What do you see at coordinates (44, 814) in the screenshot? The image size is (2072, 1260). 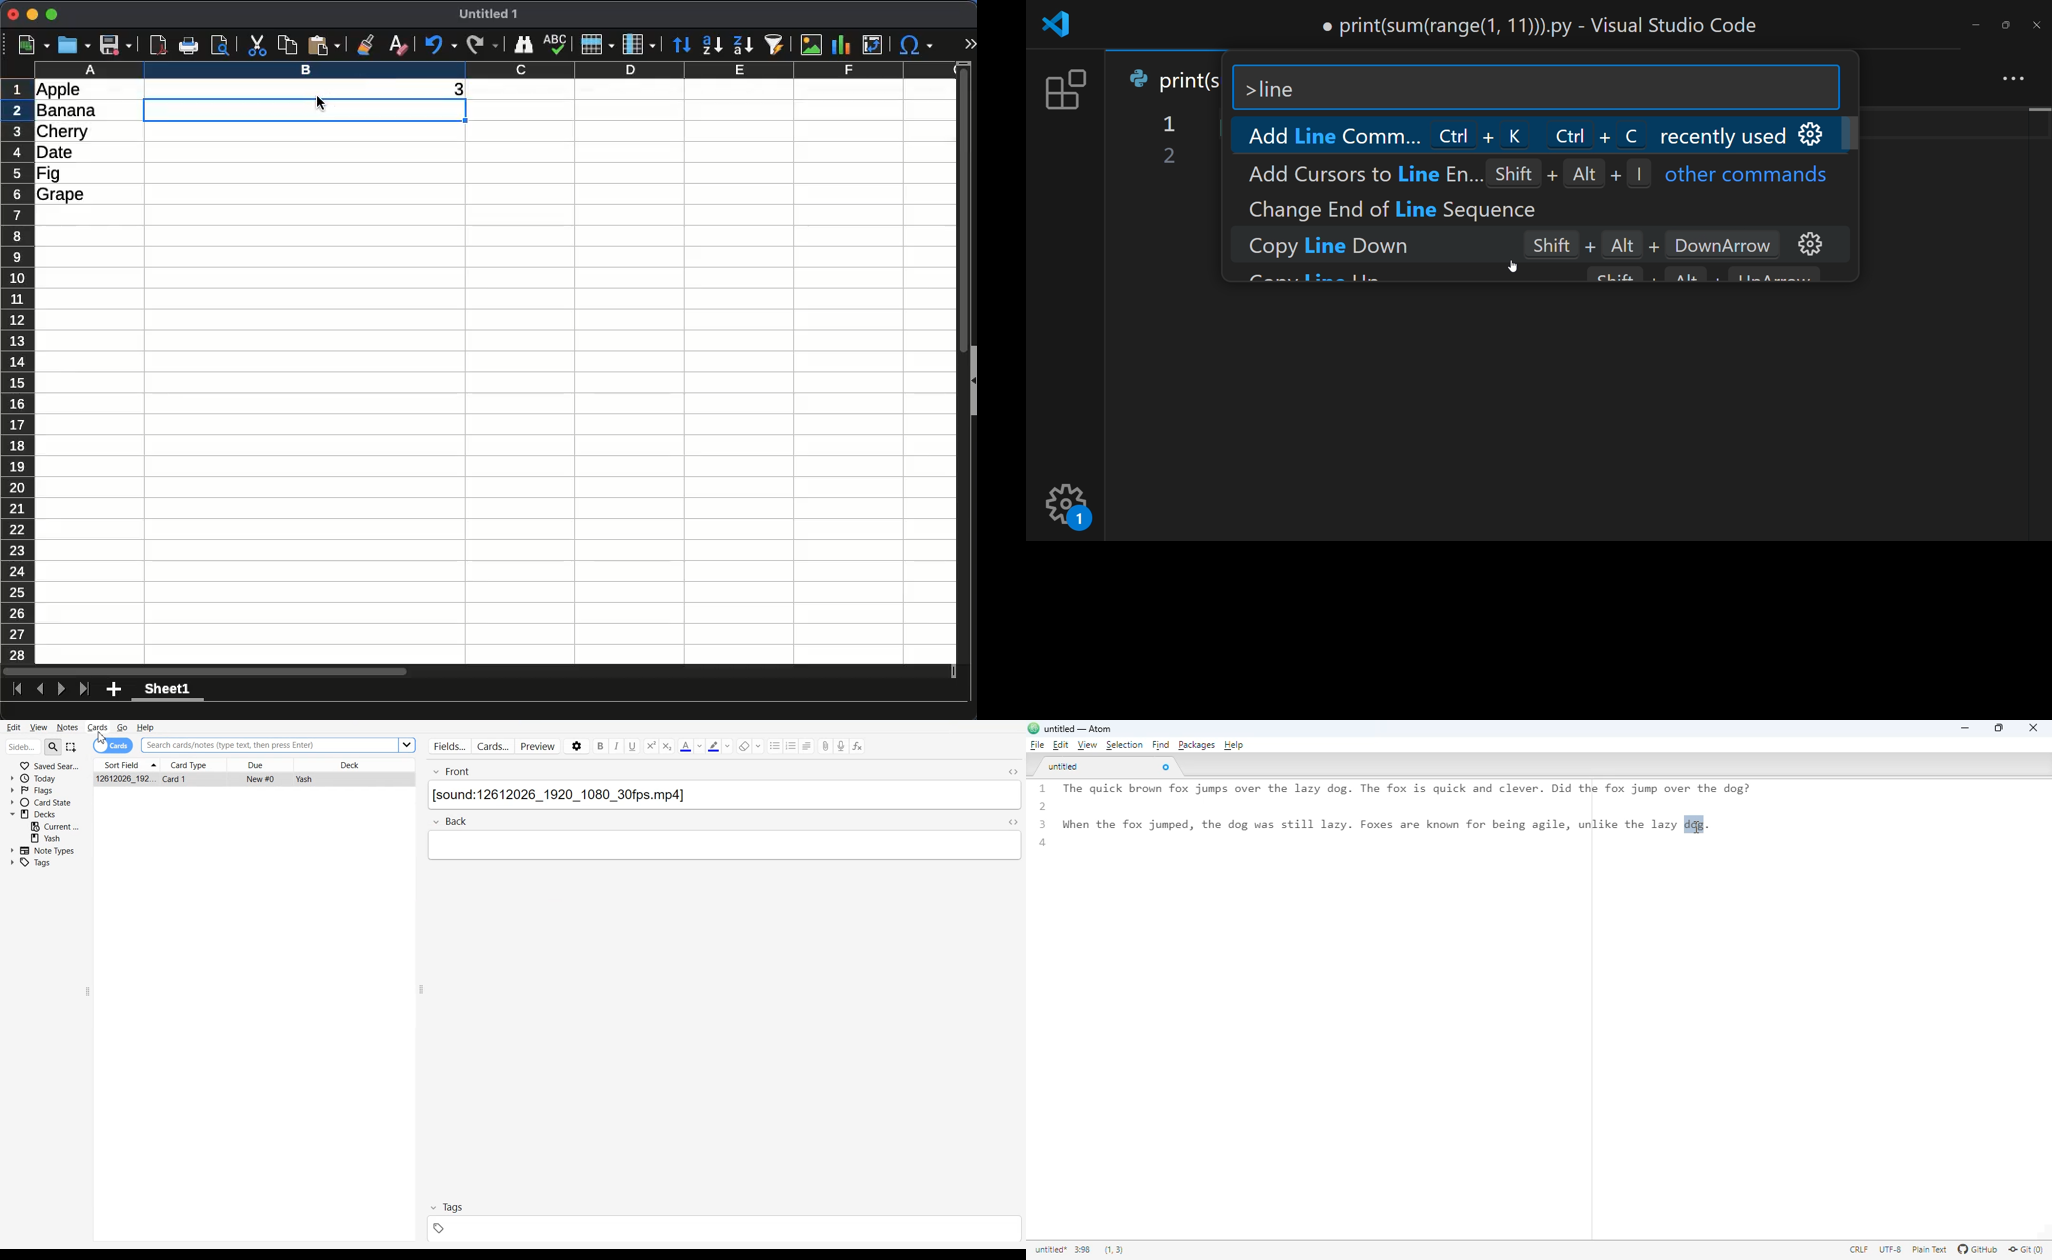 I see `Deck` at bounding box center [44, 814].